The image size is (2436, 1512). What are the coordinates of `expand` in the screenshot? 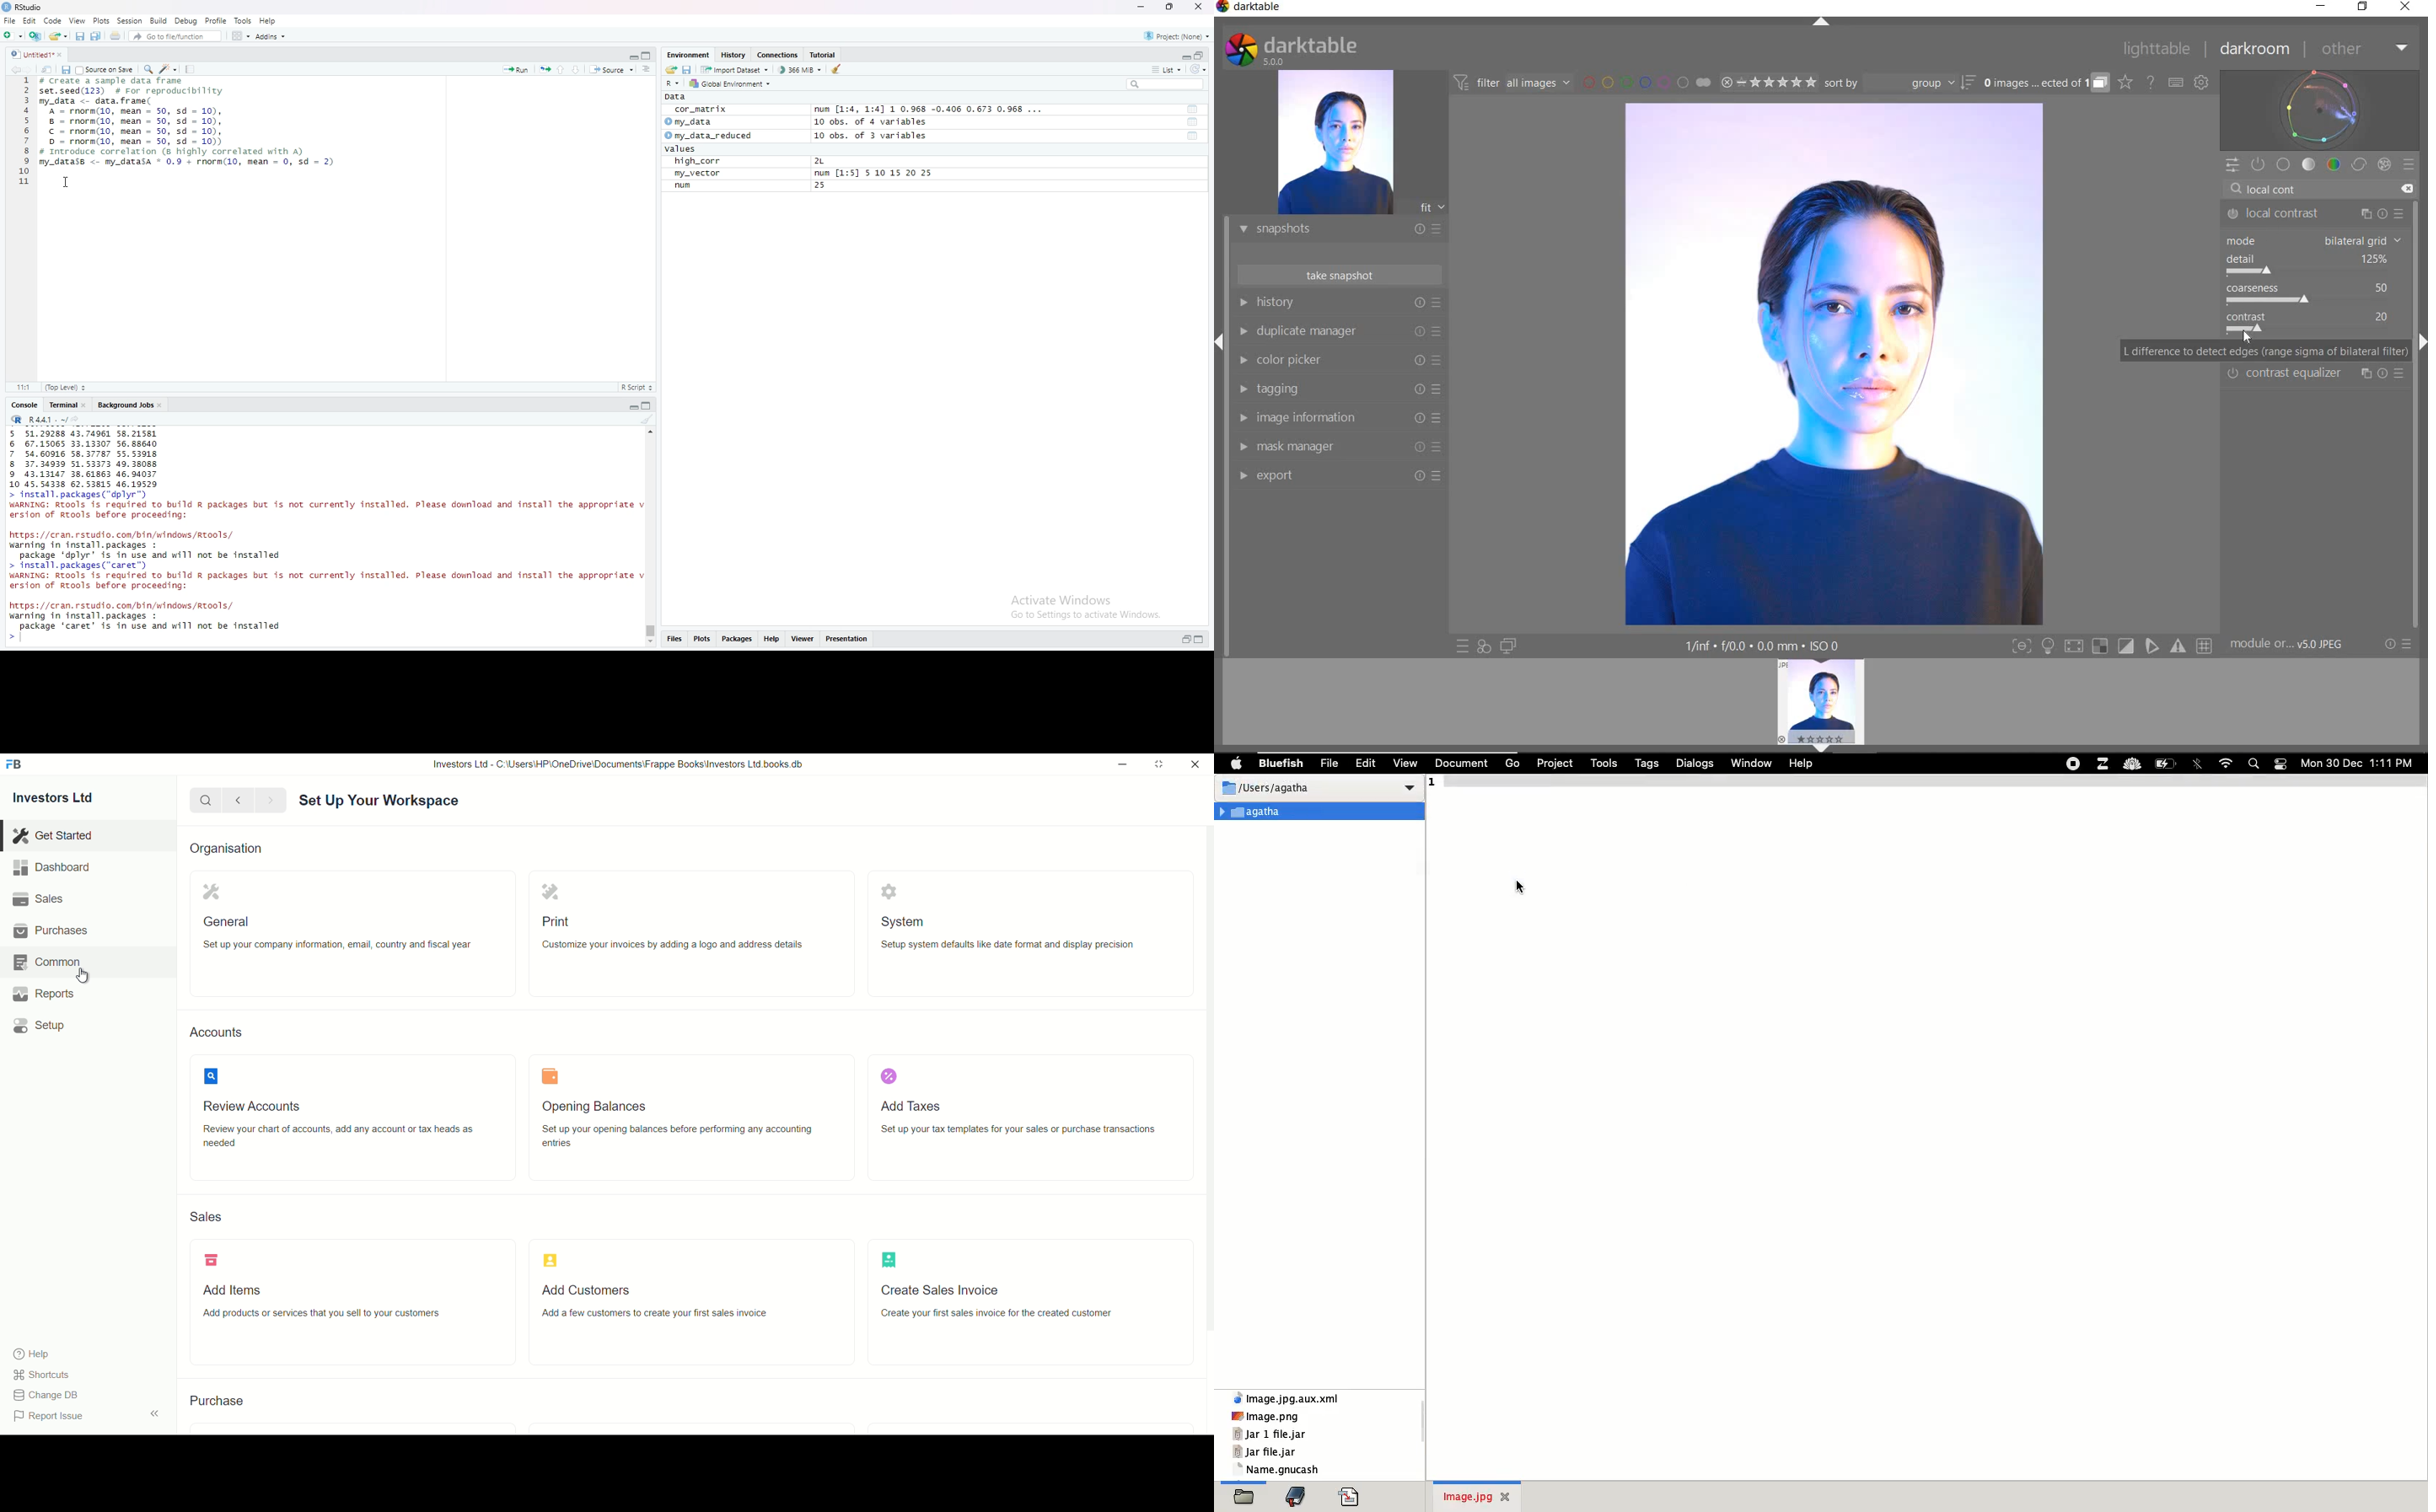 It's located at (1199, 640).